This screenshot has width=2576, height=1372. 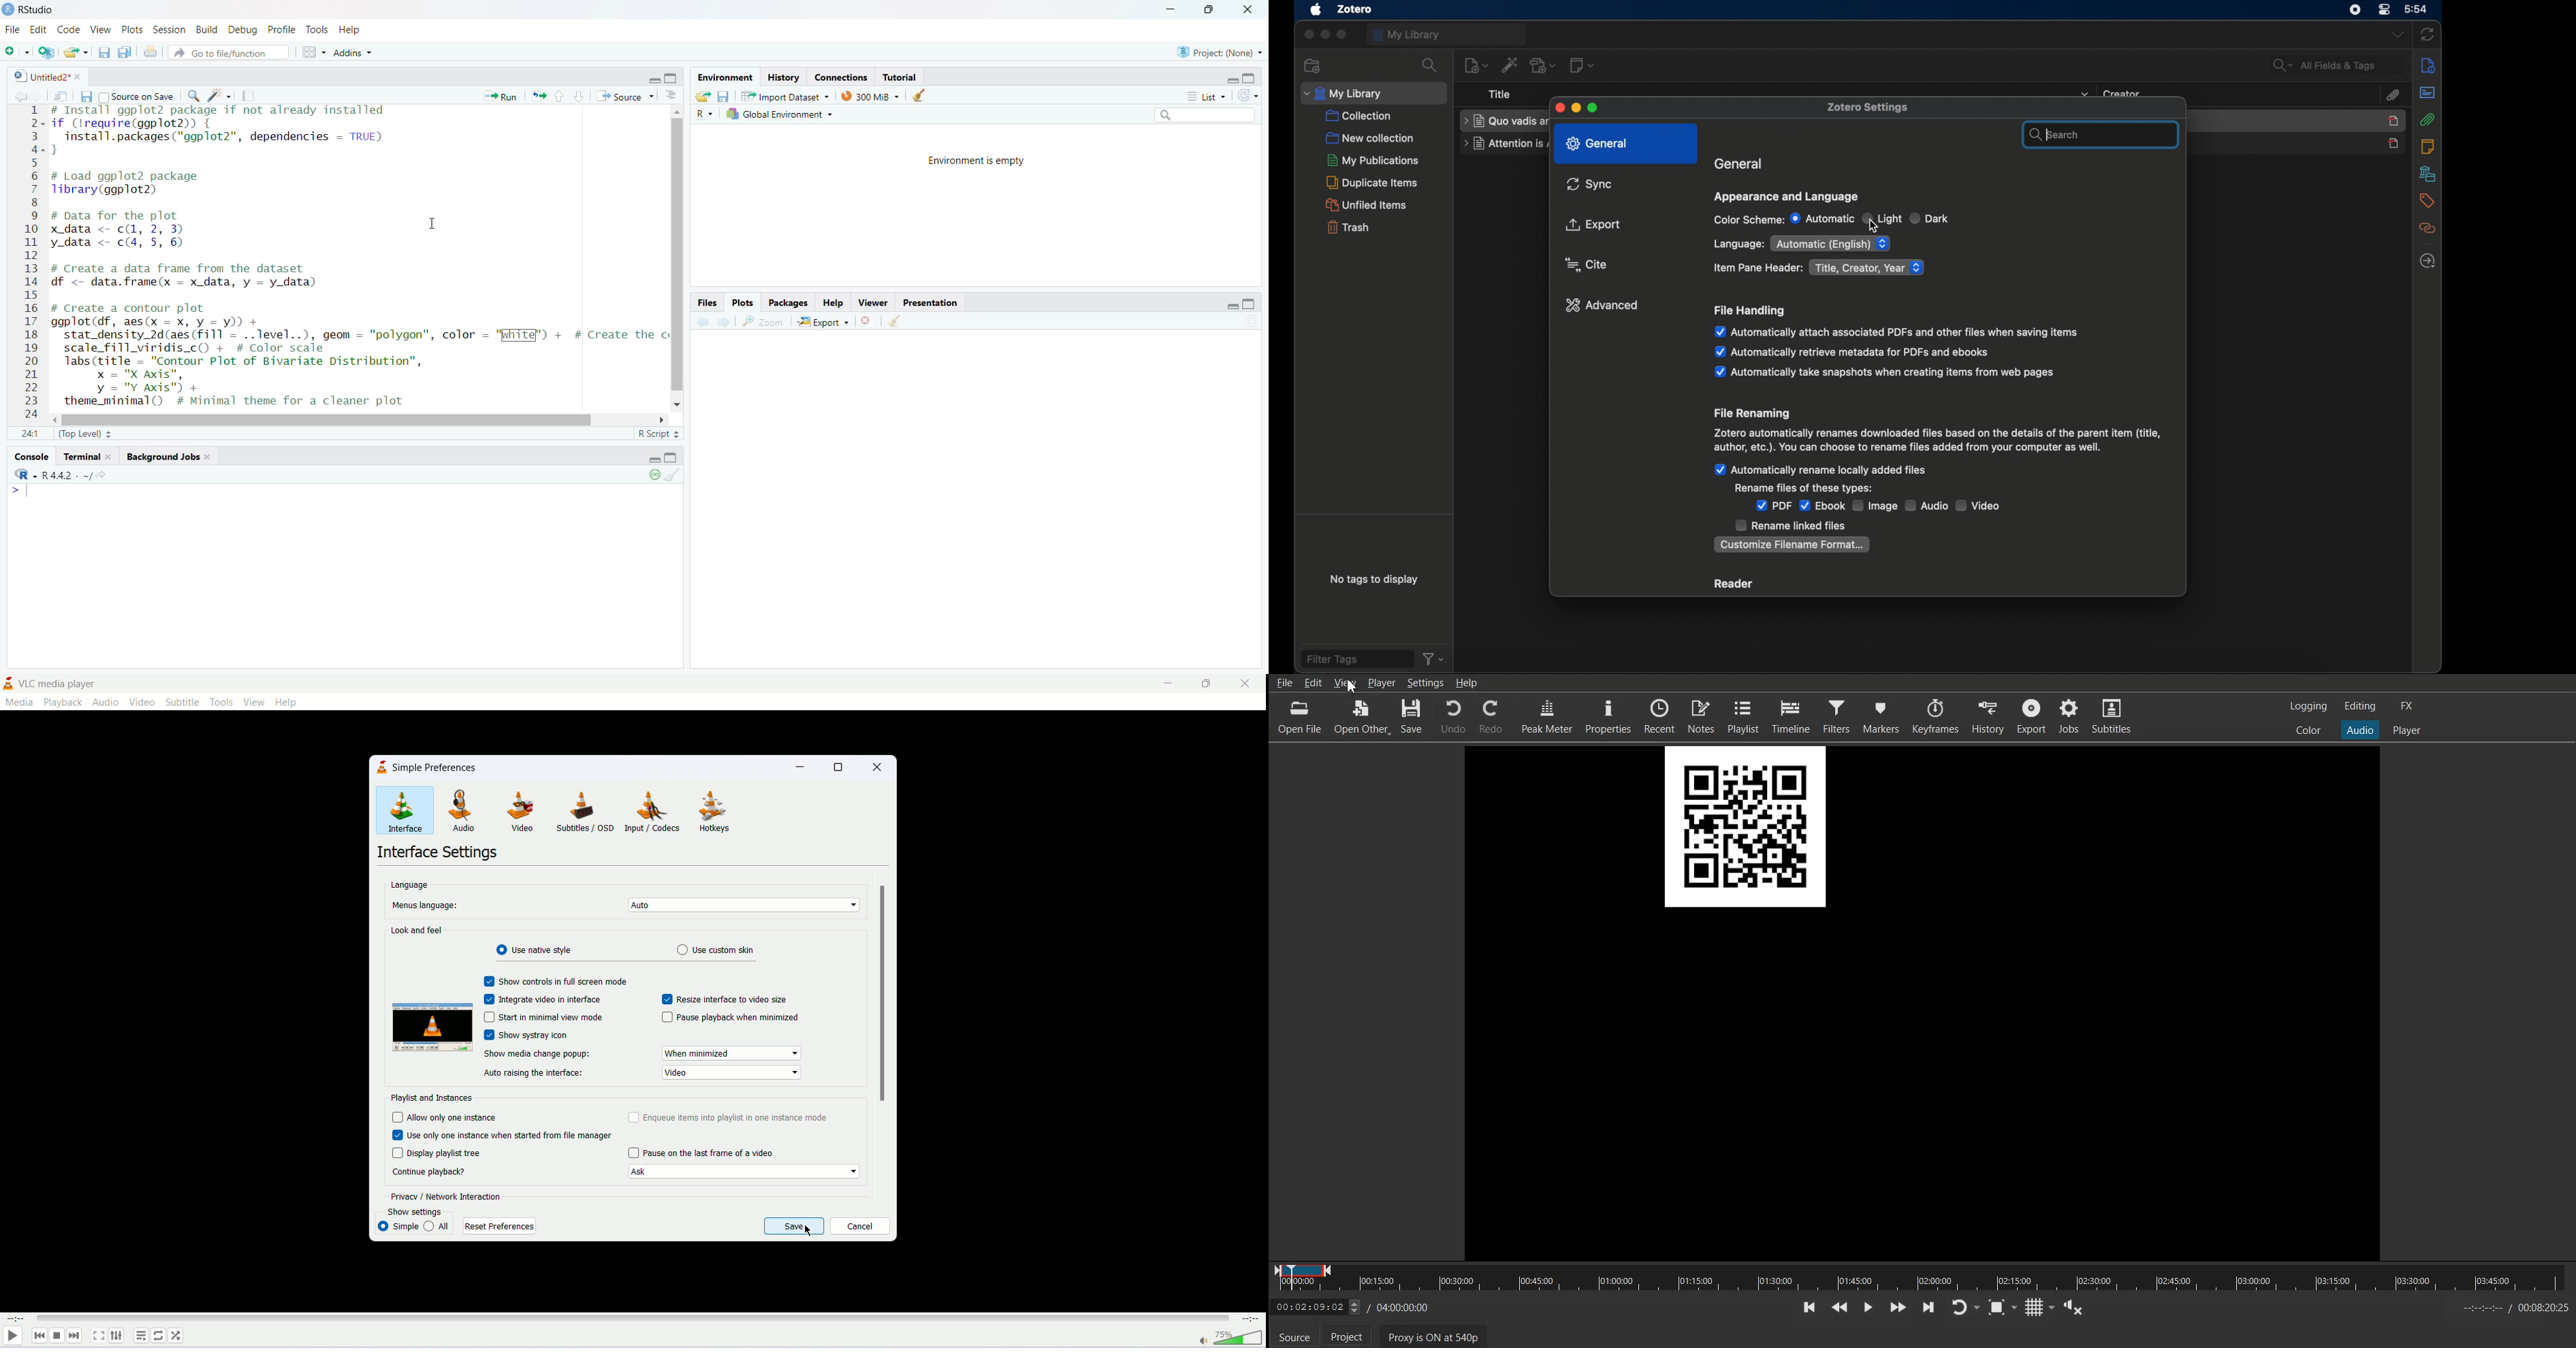 I want to click on r 4.4.2, so click(x=66, y=474).